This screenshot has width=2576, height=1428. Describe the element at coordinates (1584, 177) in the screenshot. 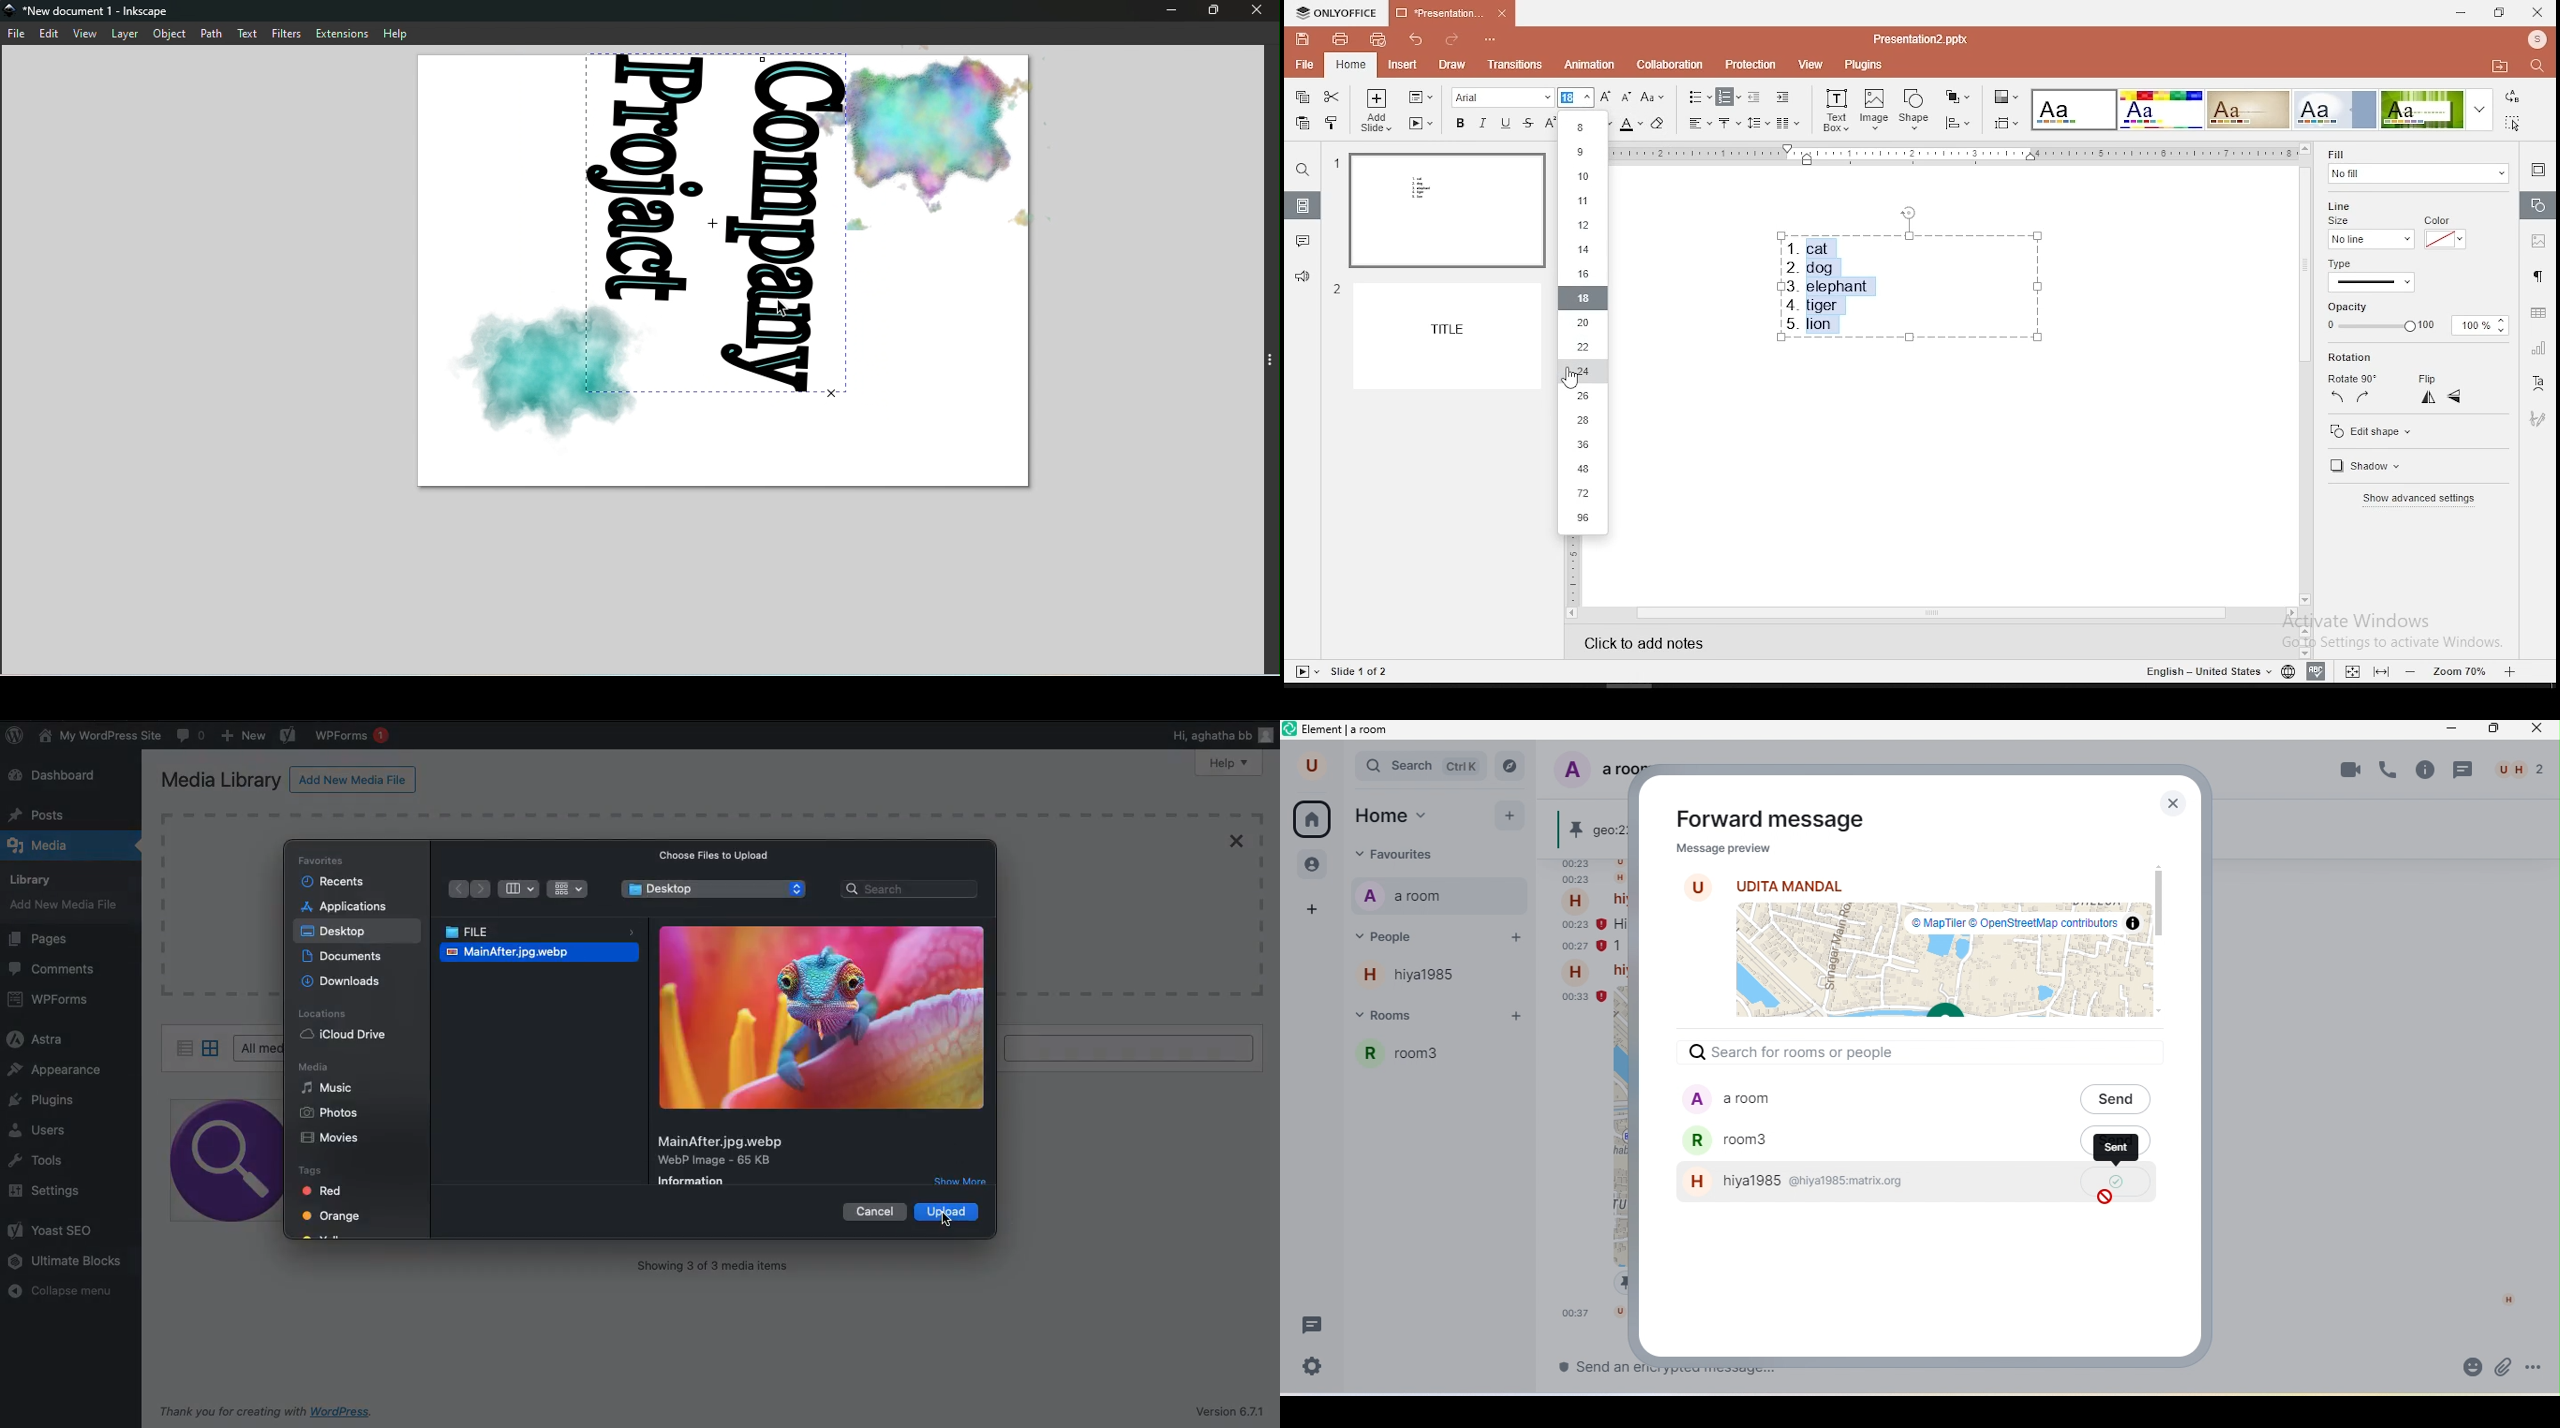

I see `10` at that location.